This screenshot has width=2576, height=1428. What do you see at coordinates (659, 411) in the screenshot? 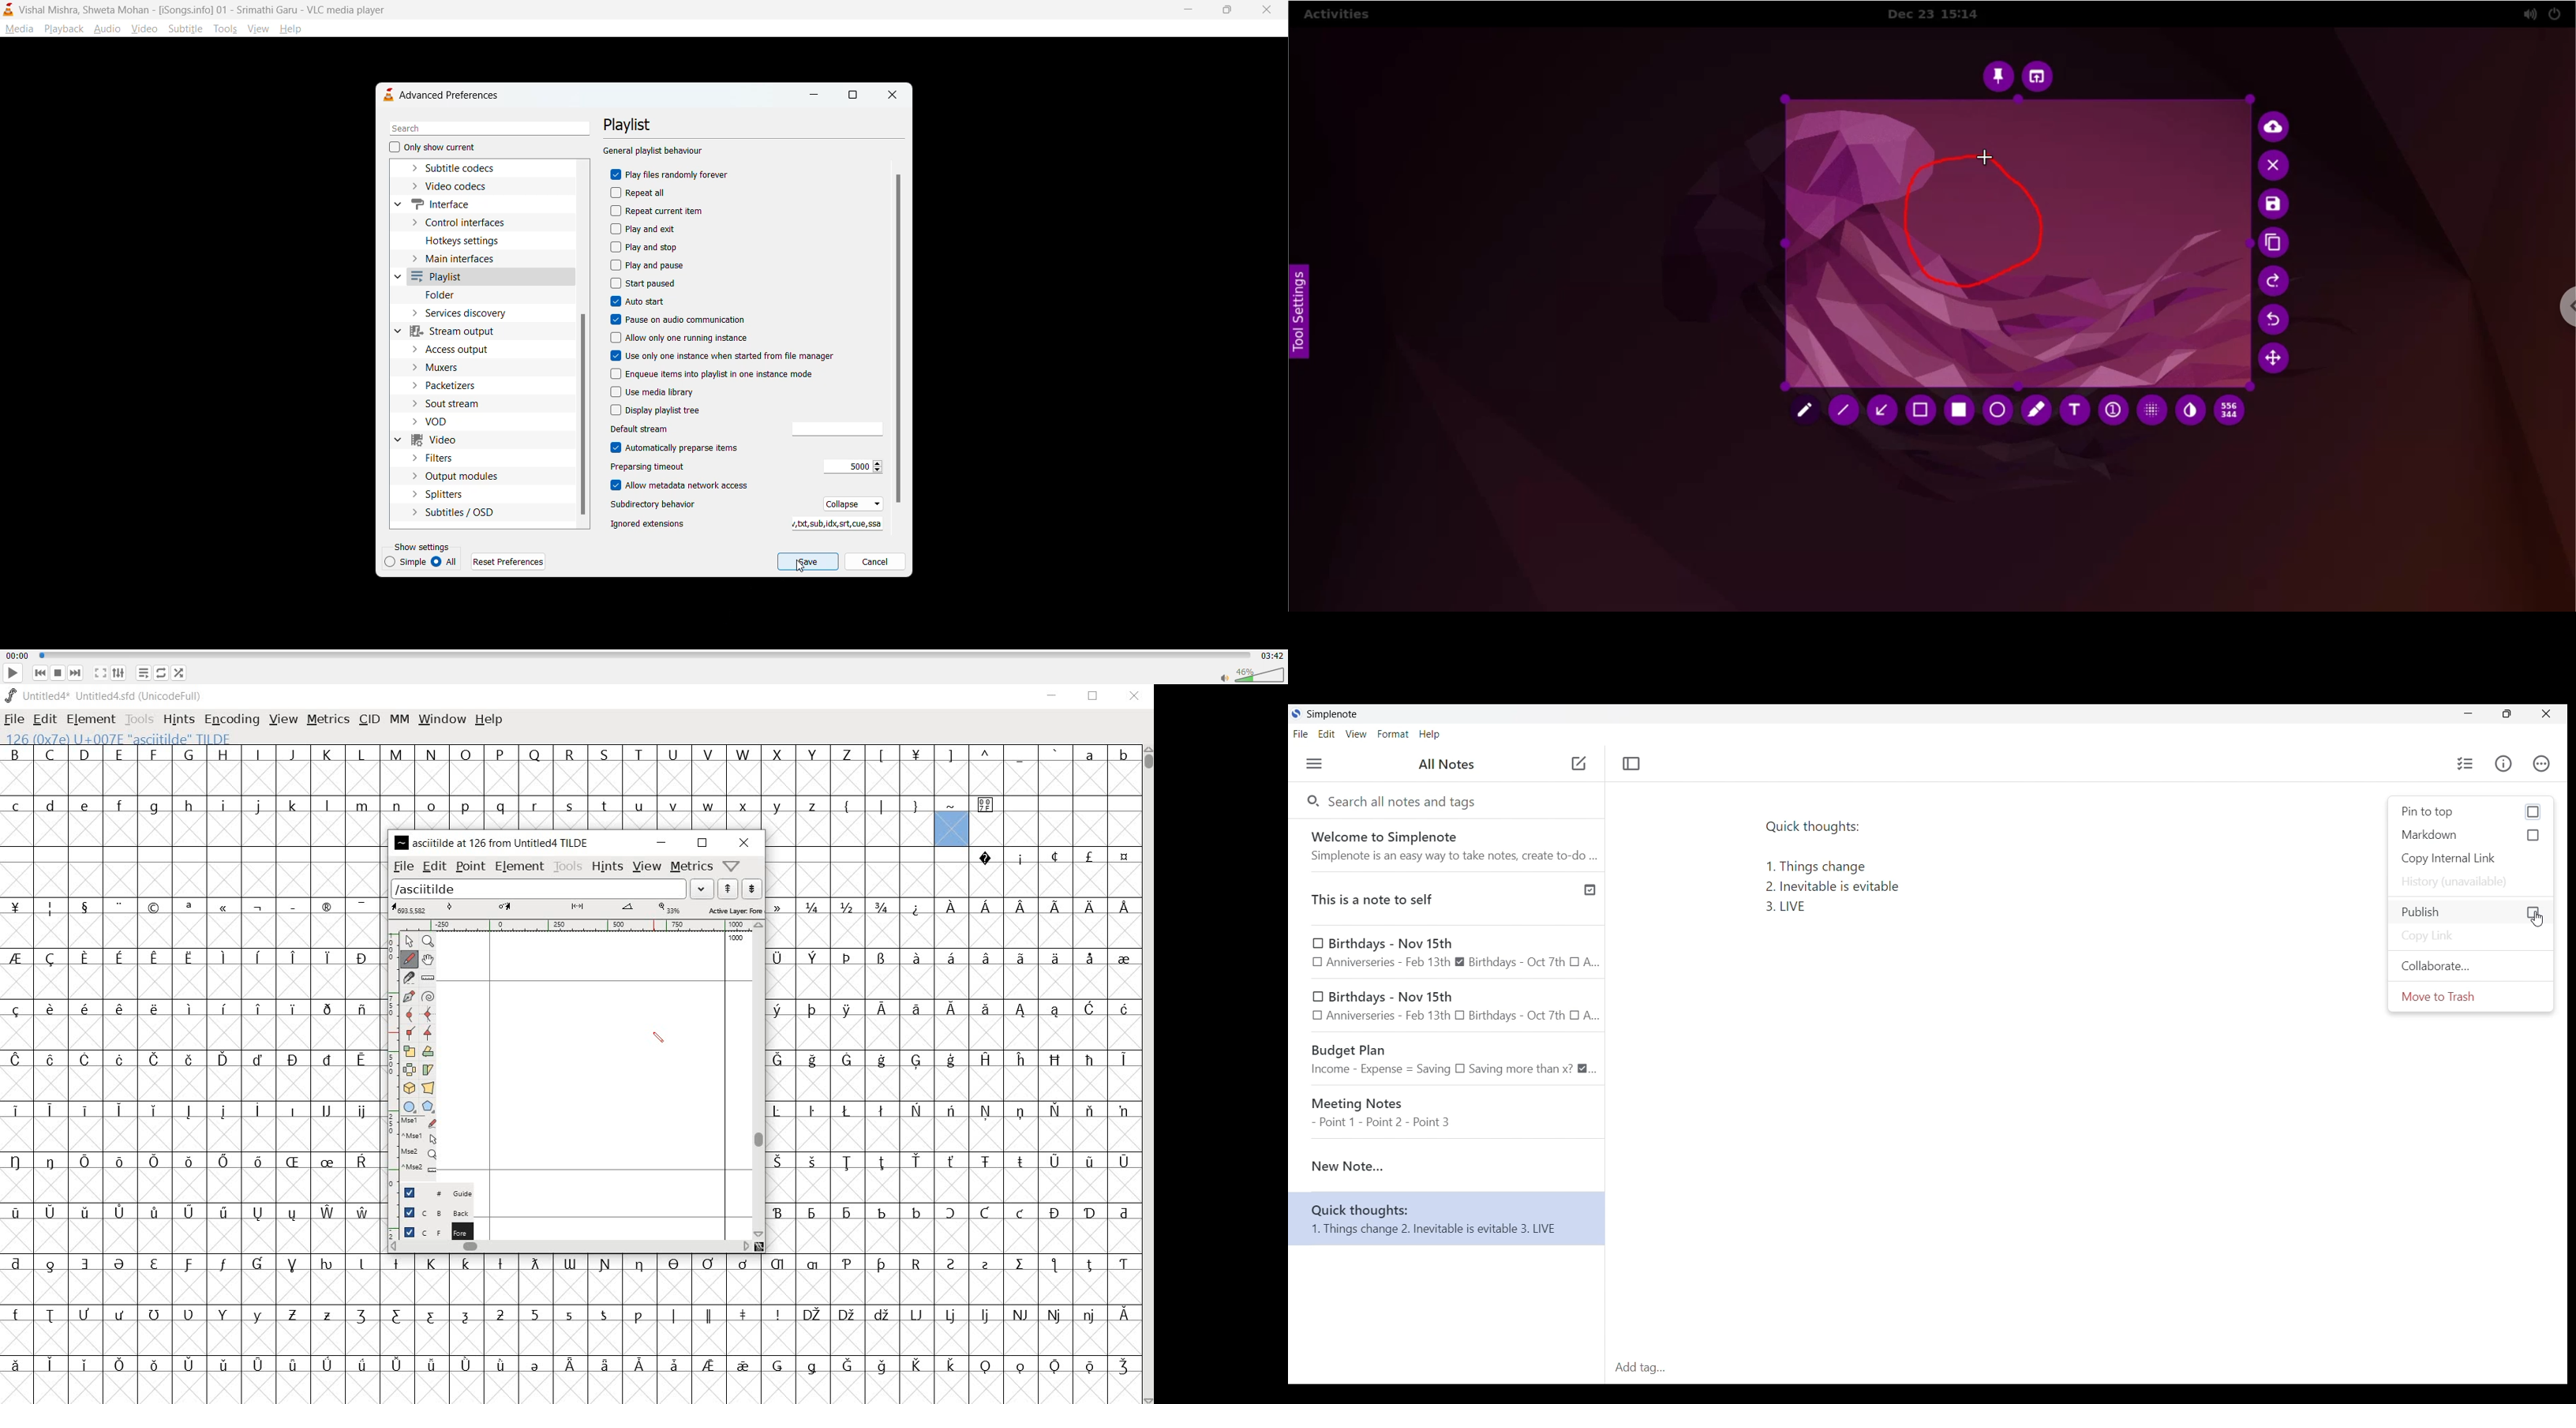
I see `display playlist tree` at bounding box center [659, 411].